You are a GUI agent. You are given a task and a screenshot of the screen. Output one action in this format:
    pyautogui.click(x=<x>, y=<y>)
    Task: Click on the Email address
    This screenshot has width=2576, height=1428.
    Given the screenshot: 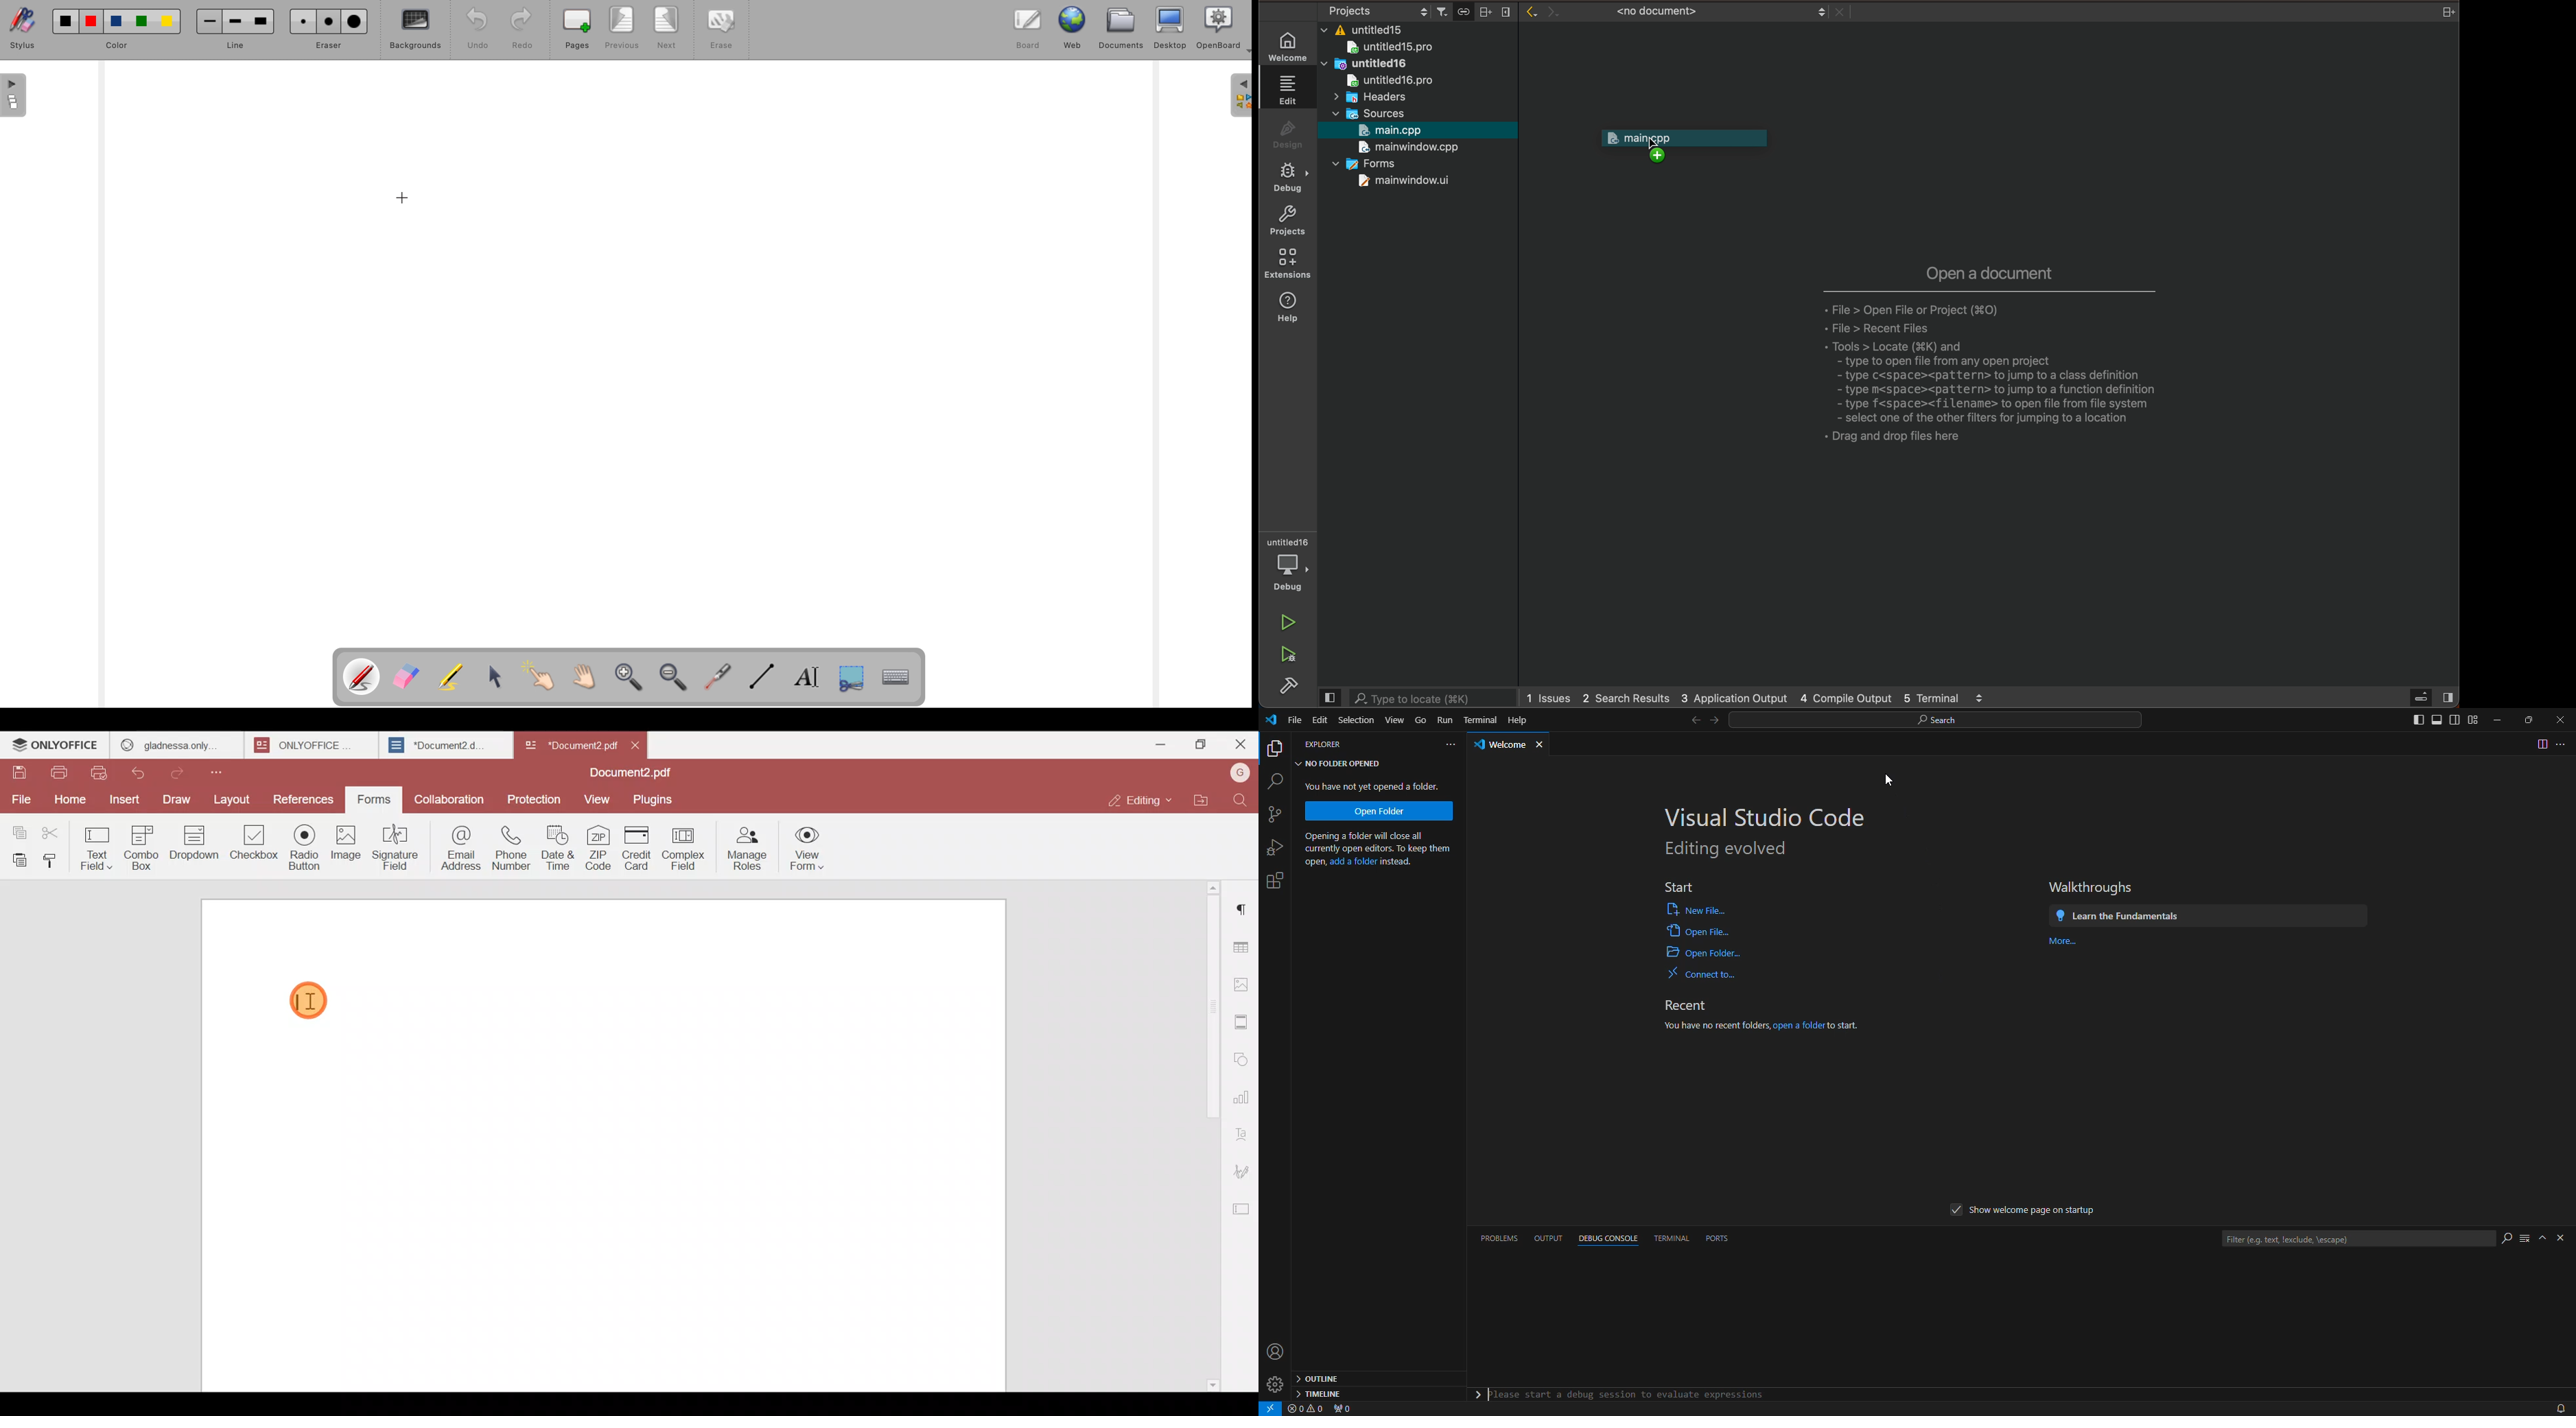 What is the action you would take?
    pyautogui.click(x=459, y=846)
    